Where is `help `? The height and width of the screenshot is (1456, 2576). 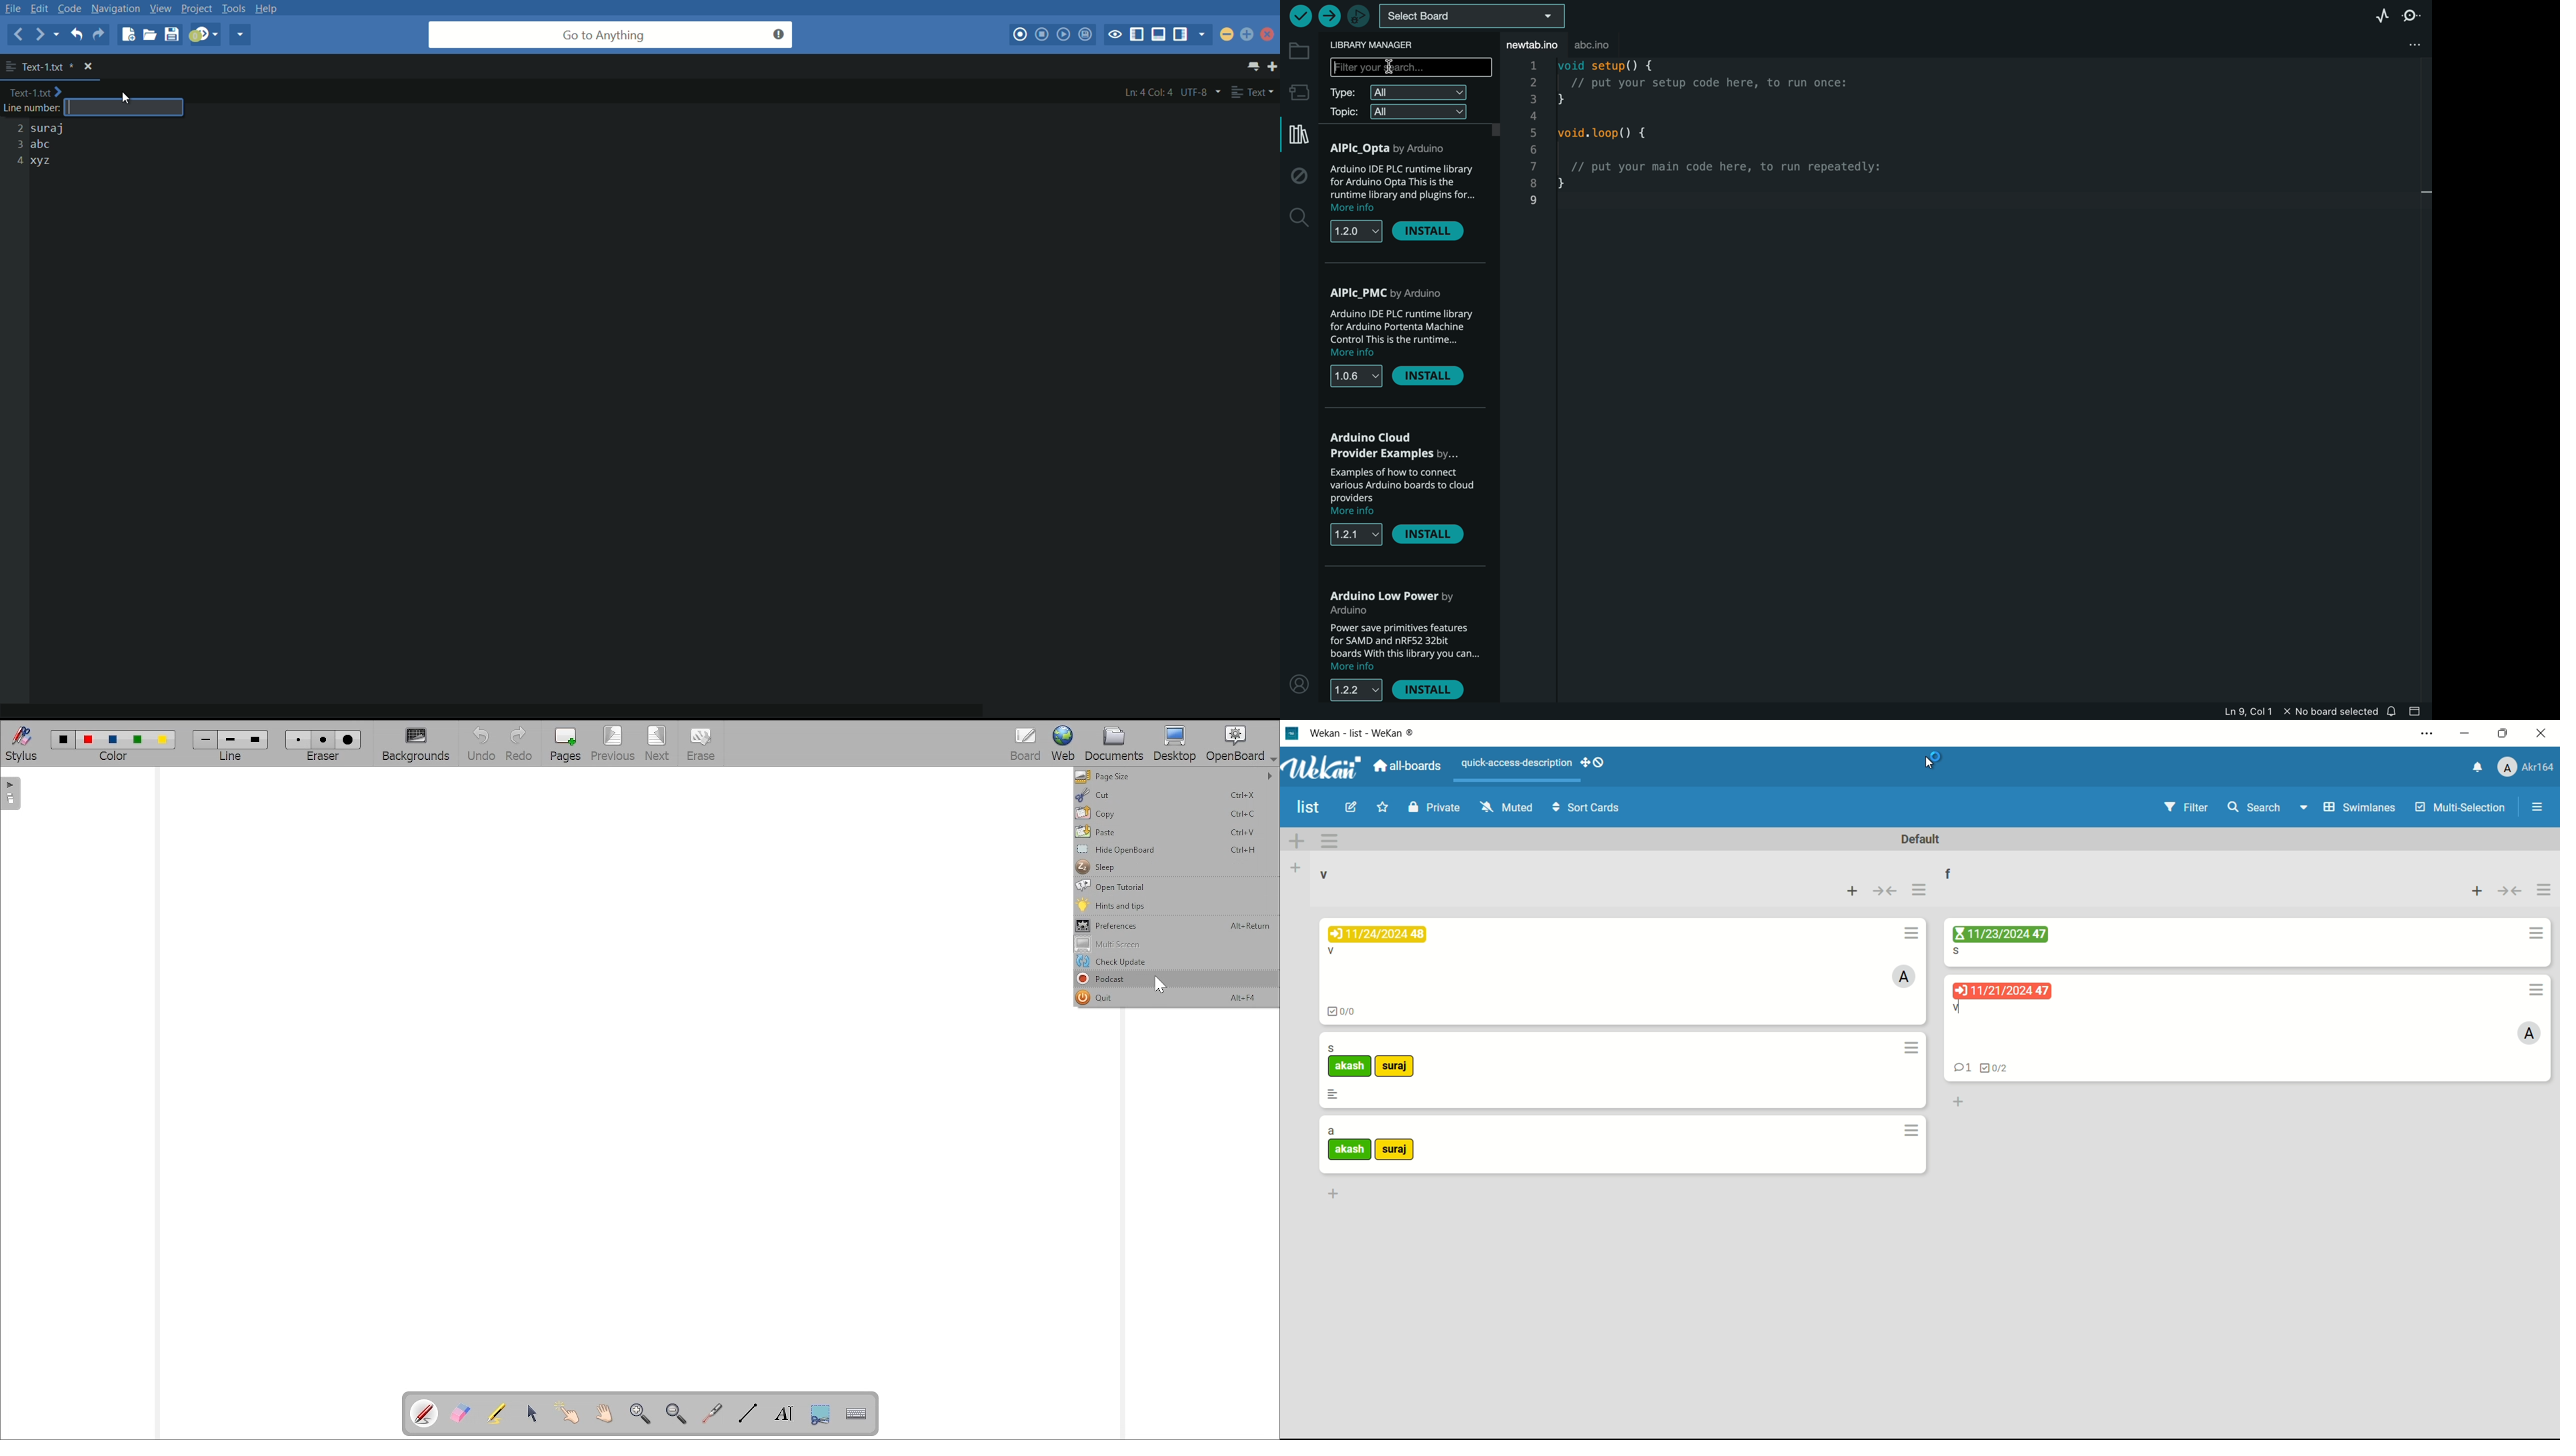 help  is located at coordinates (271, 8).